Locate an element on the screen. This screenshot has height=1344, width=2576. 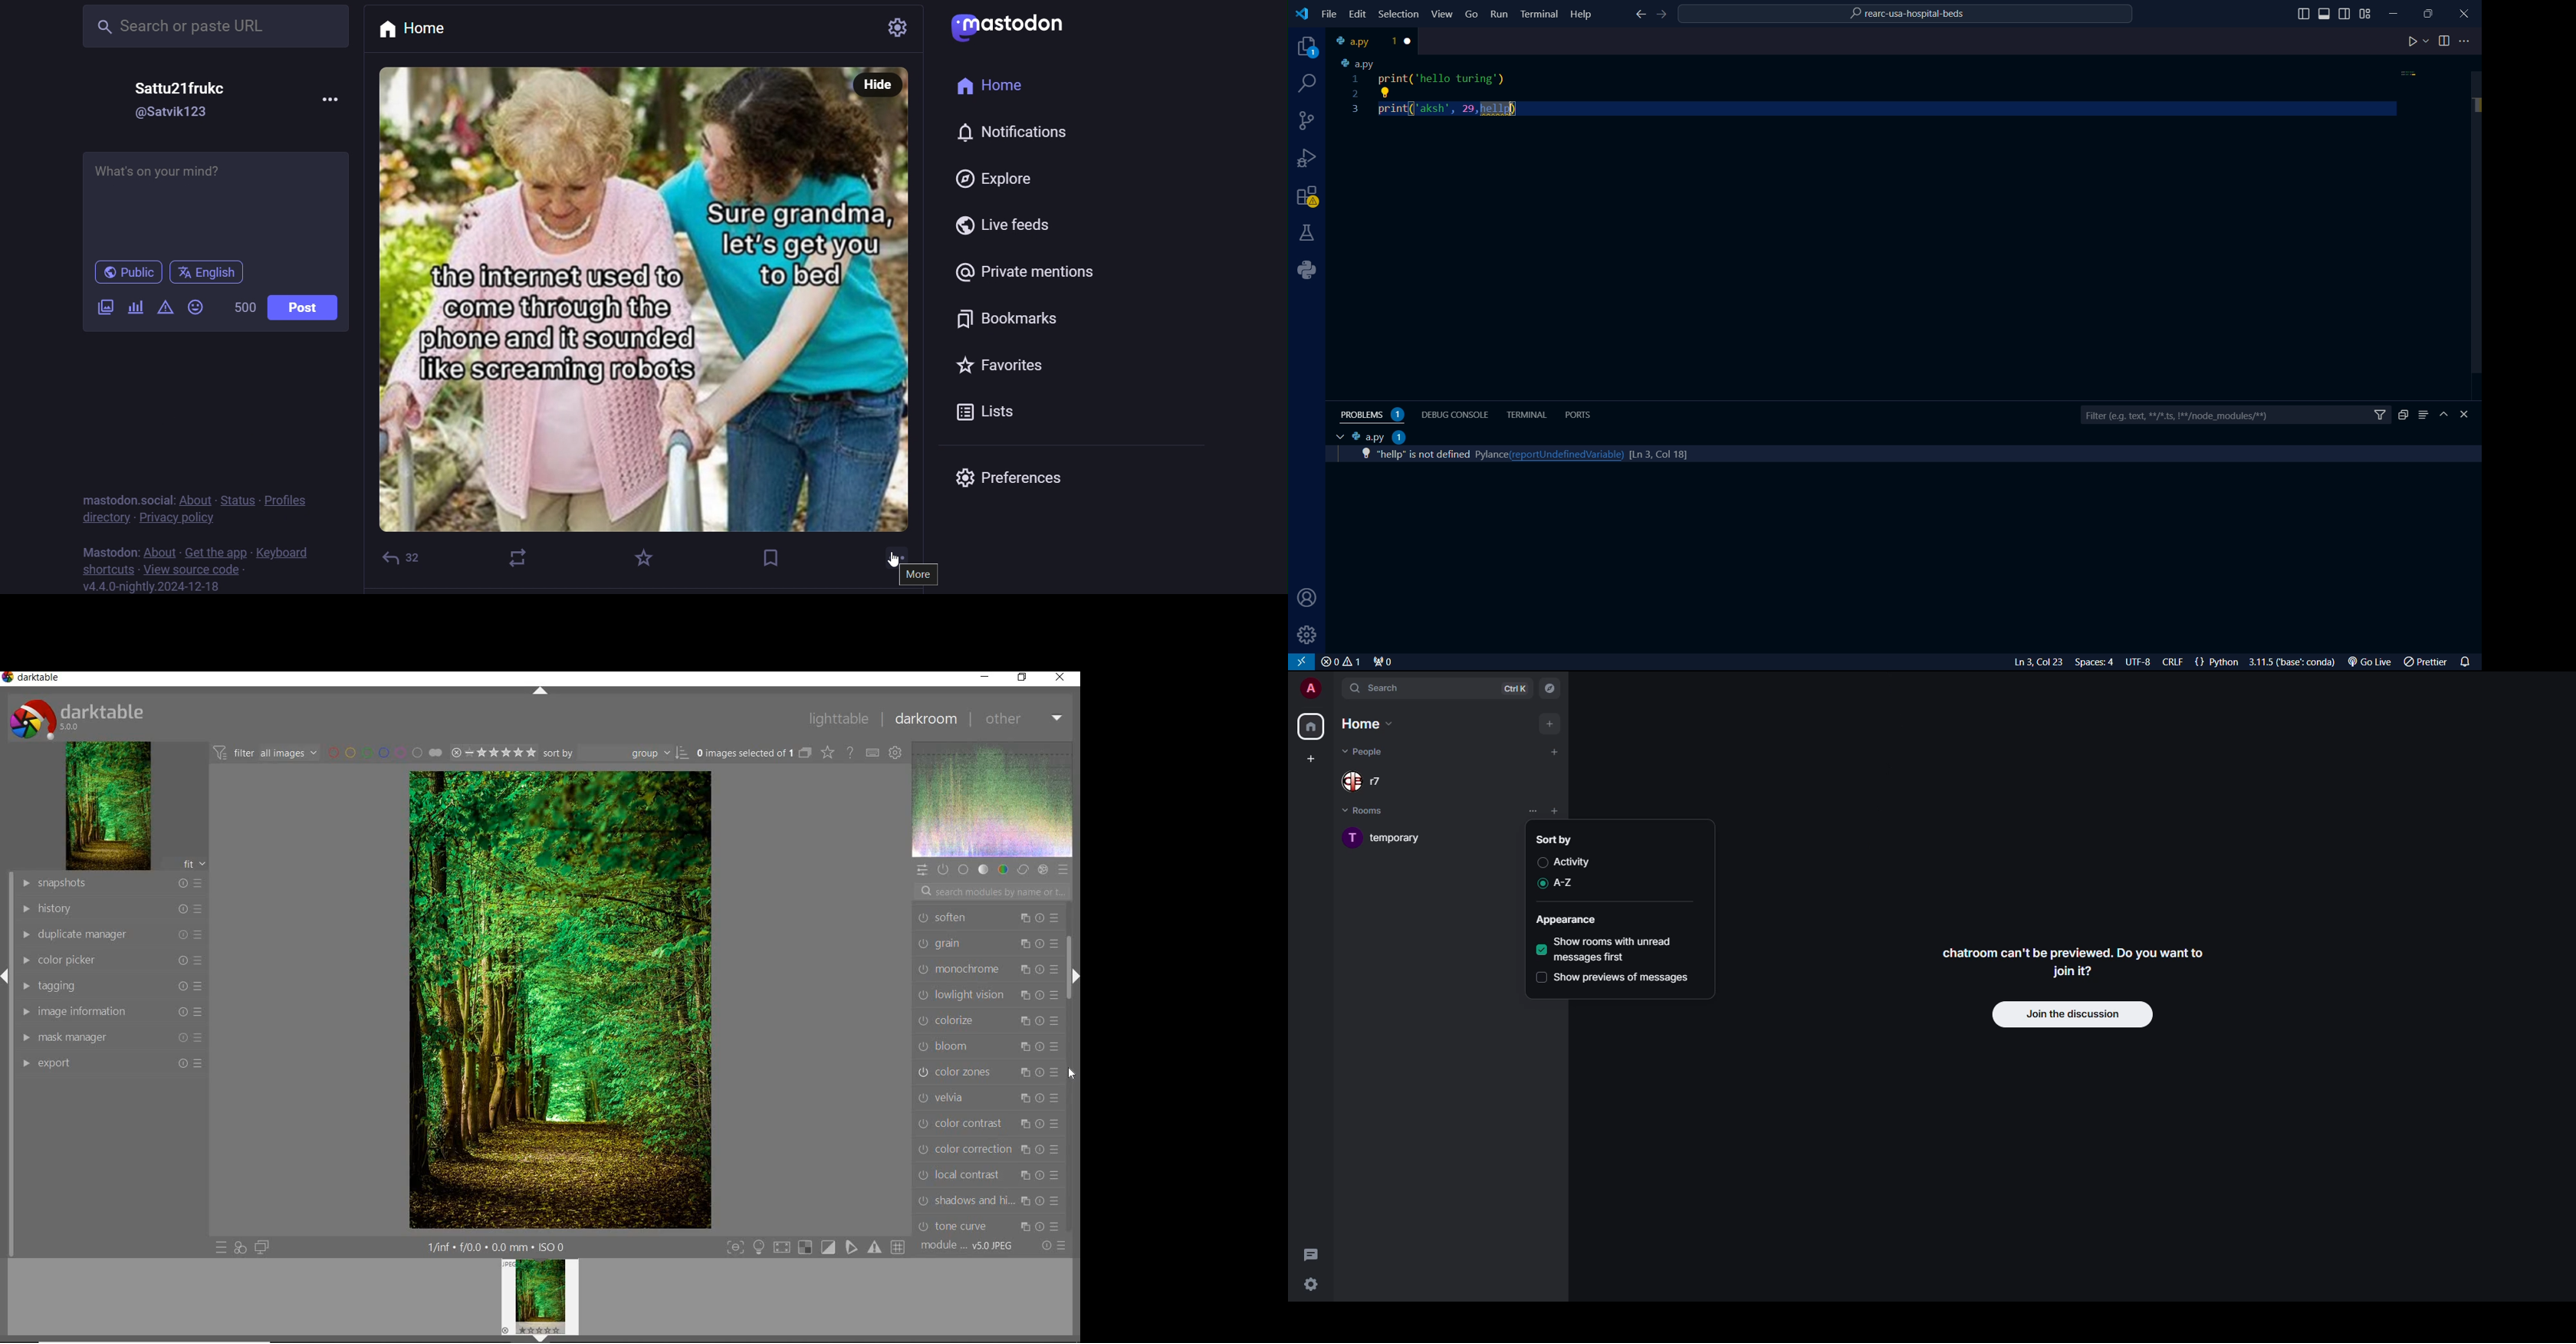
quick settings is located at coordinates (1311, 1285).